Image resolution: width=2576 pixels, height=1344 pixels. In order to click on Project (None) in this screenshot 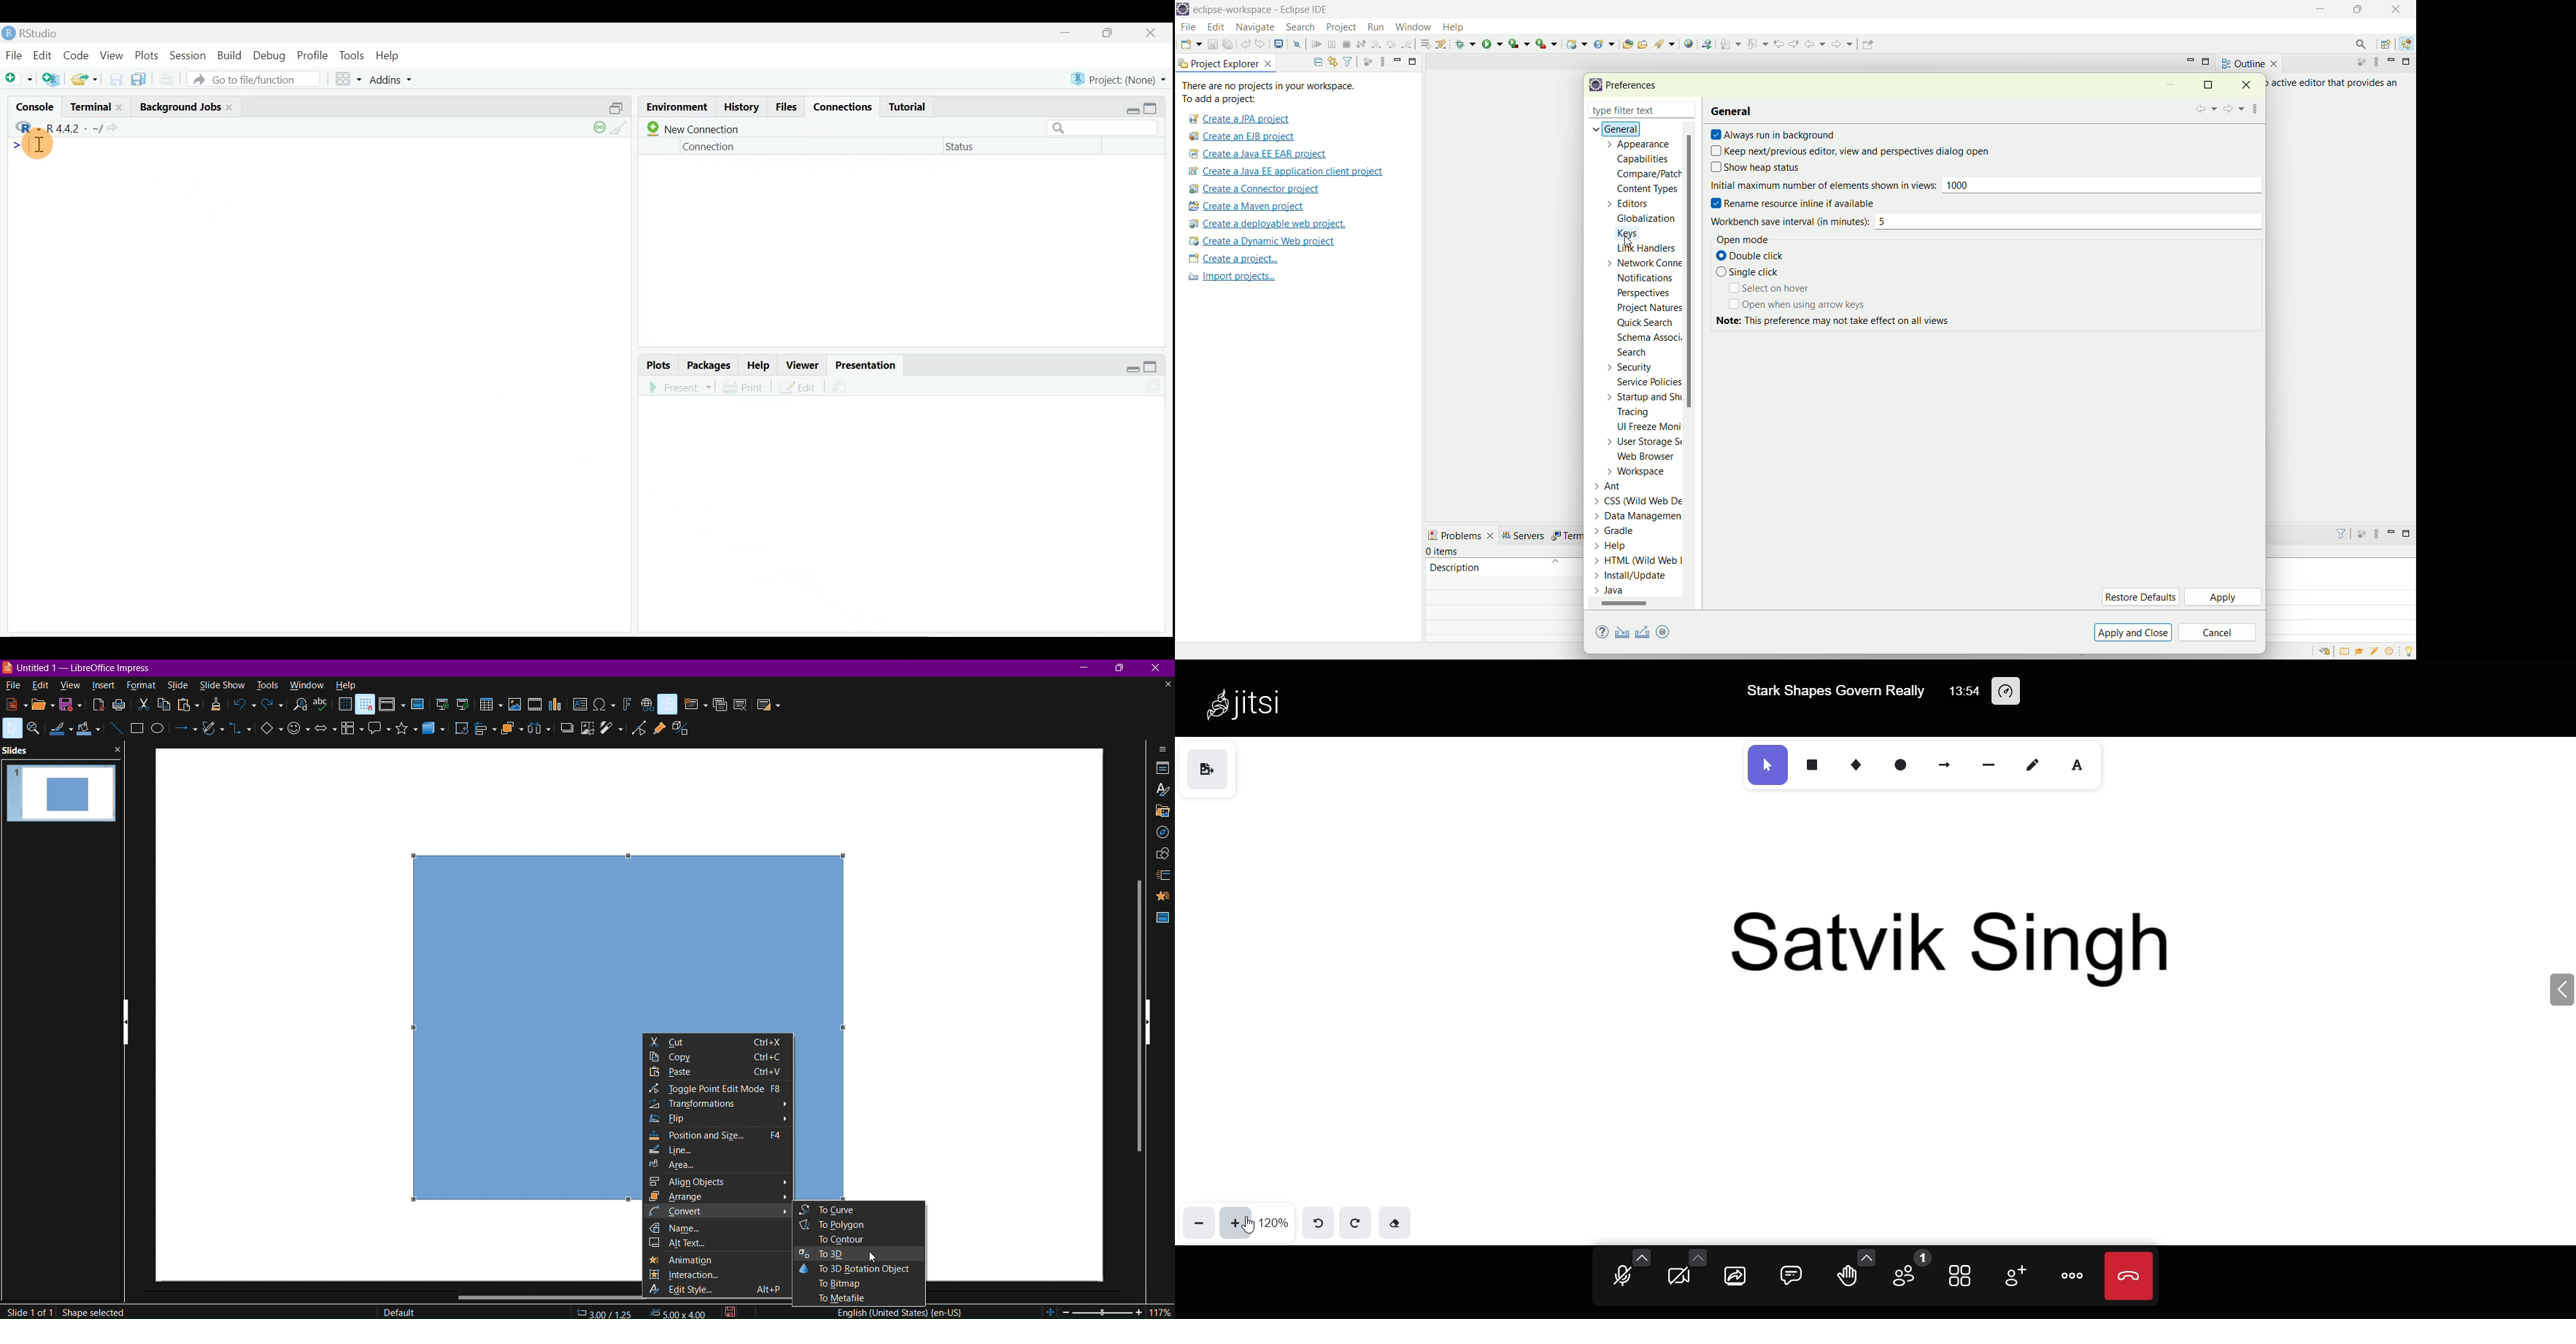, I will do `click(1119, 75)`.